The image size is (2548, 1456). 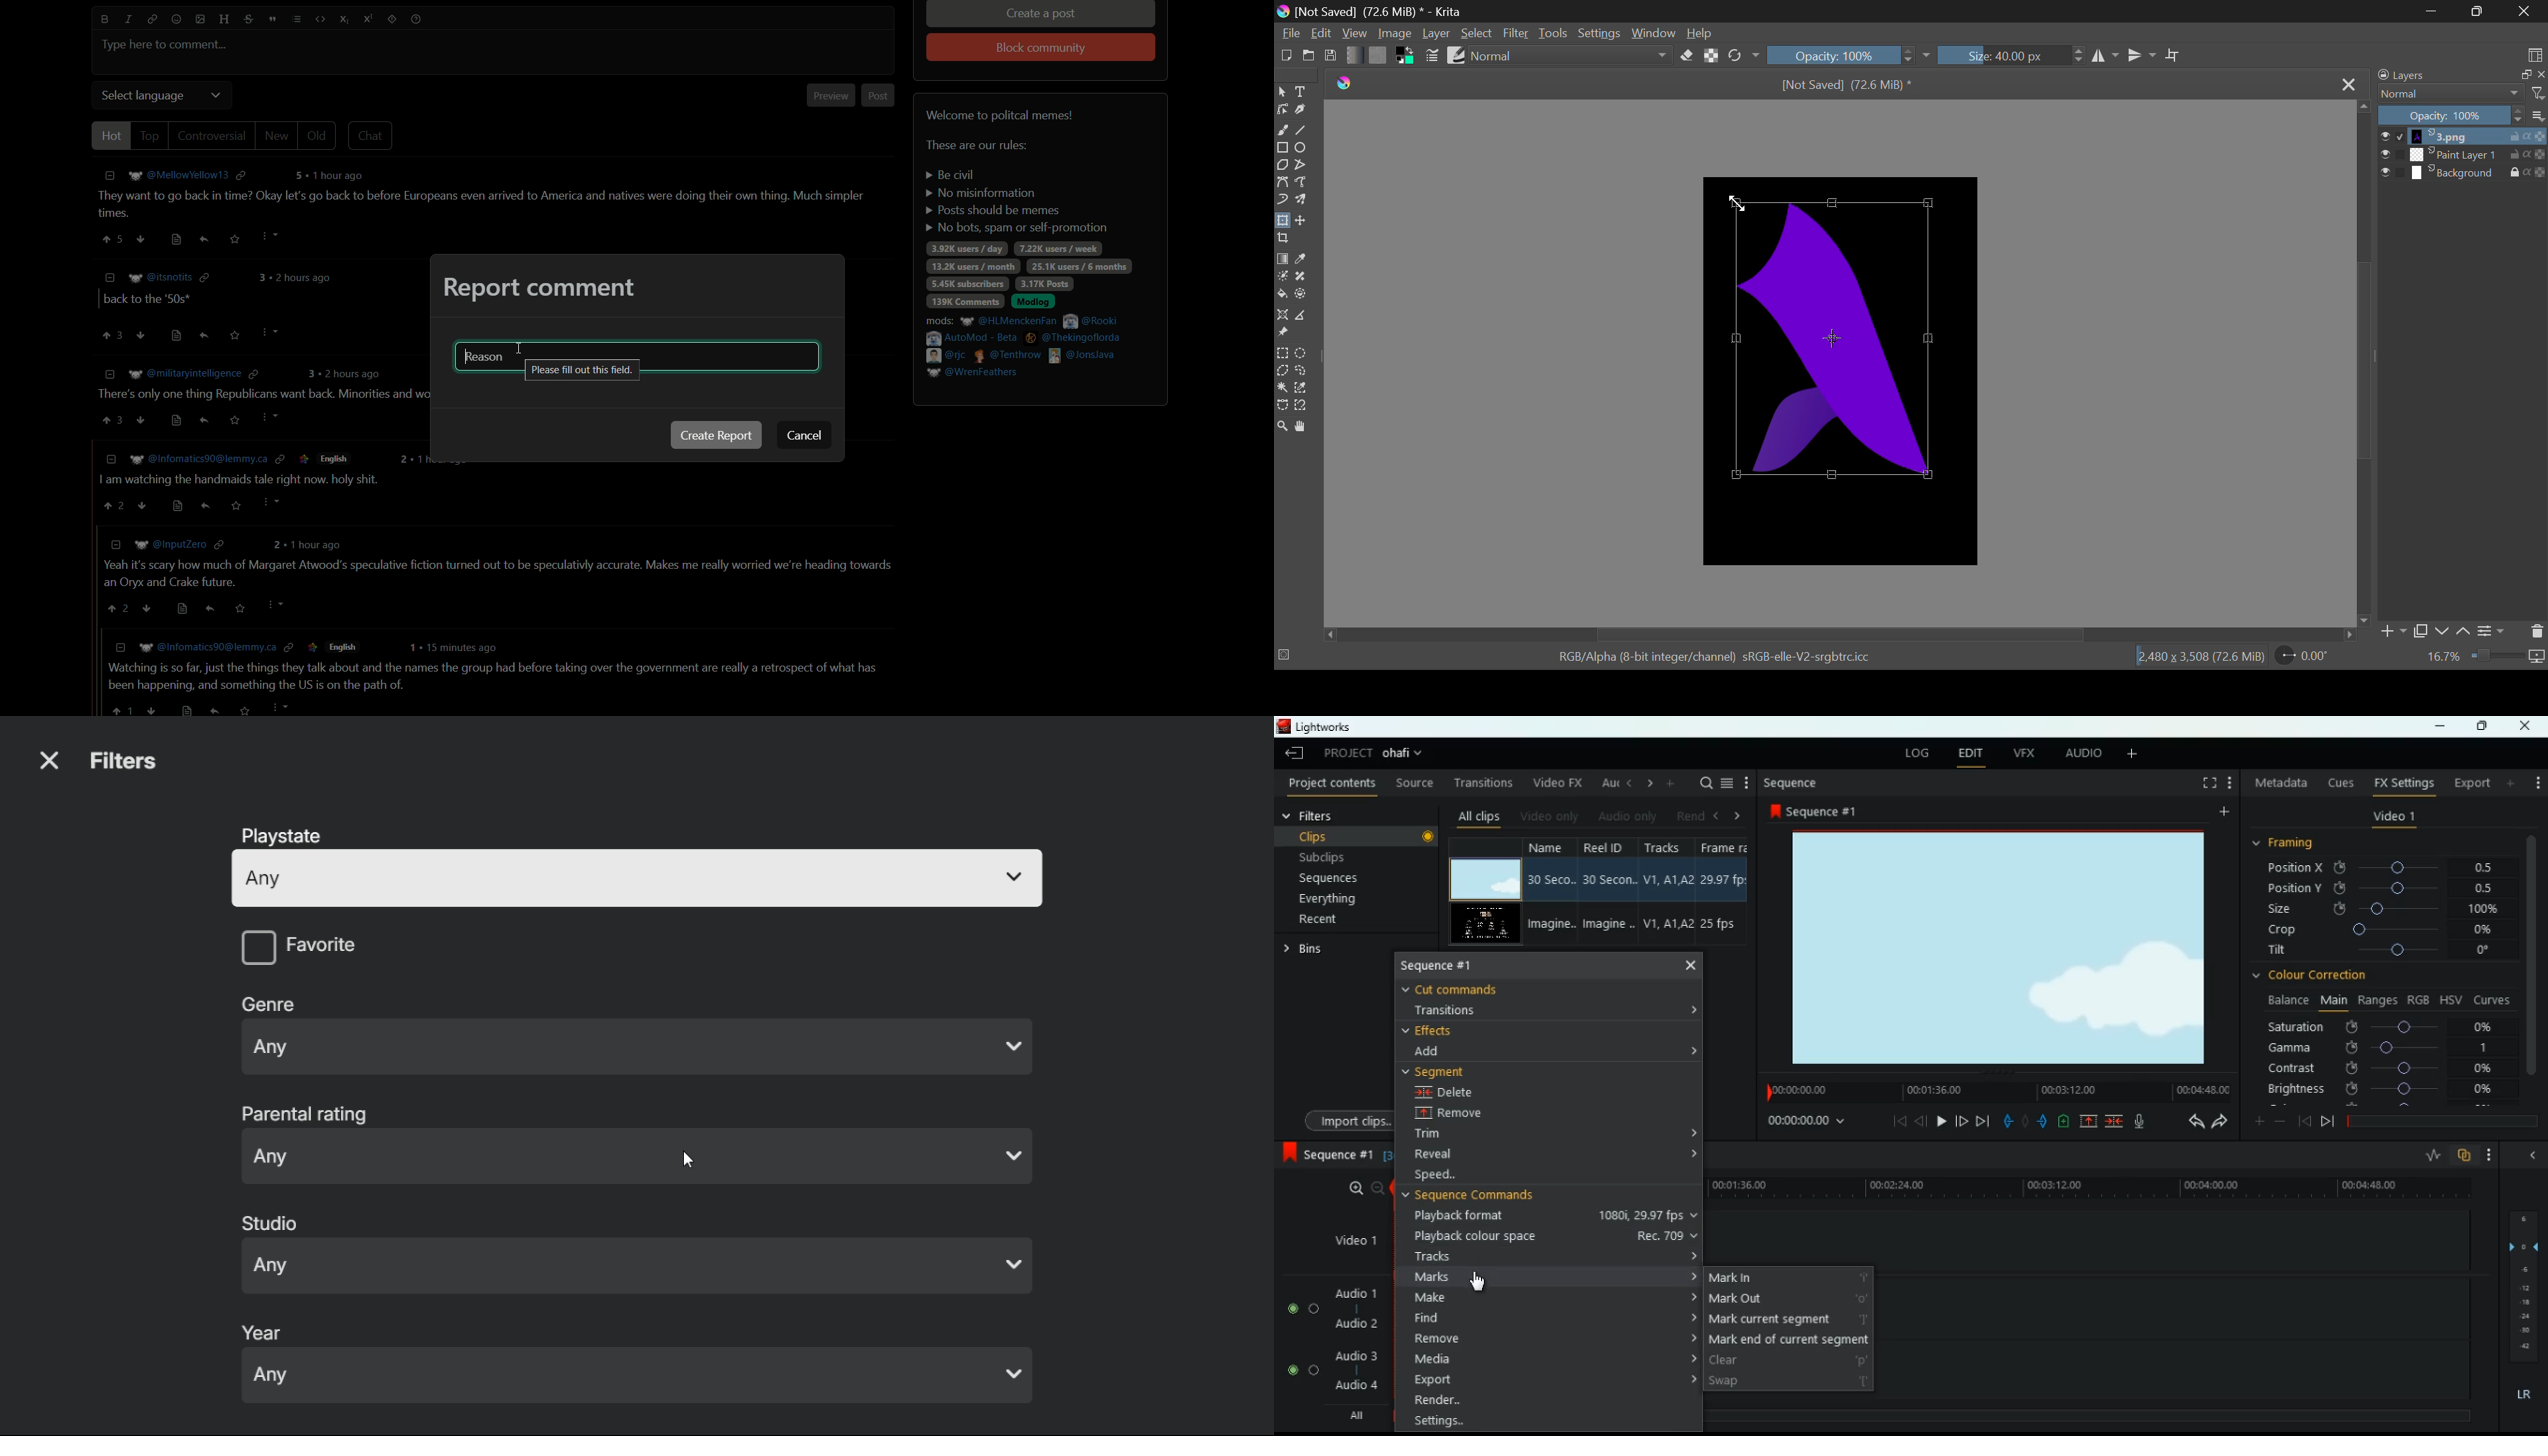 What do you see at coordinates (1790, 1276) in the screenshot?
I see `mark in` at bounding box center [1790, 1276].